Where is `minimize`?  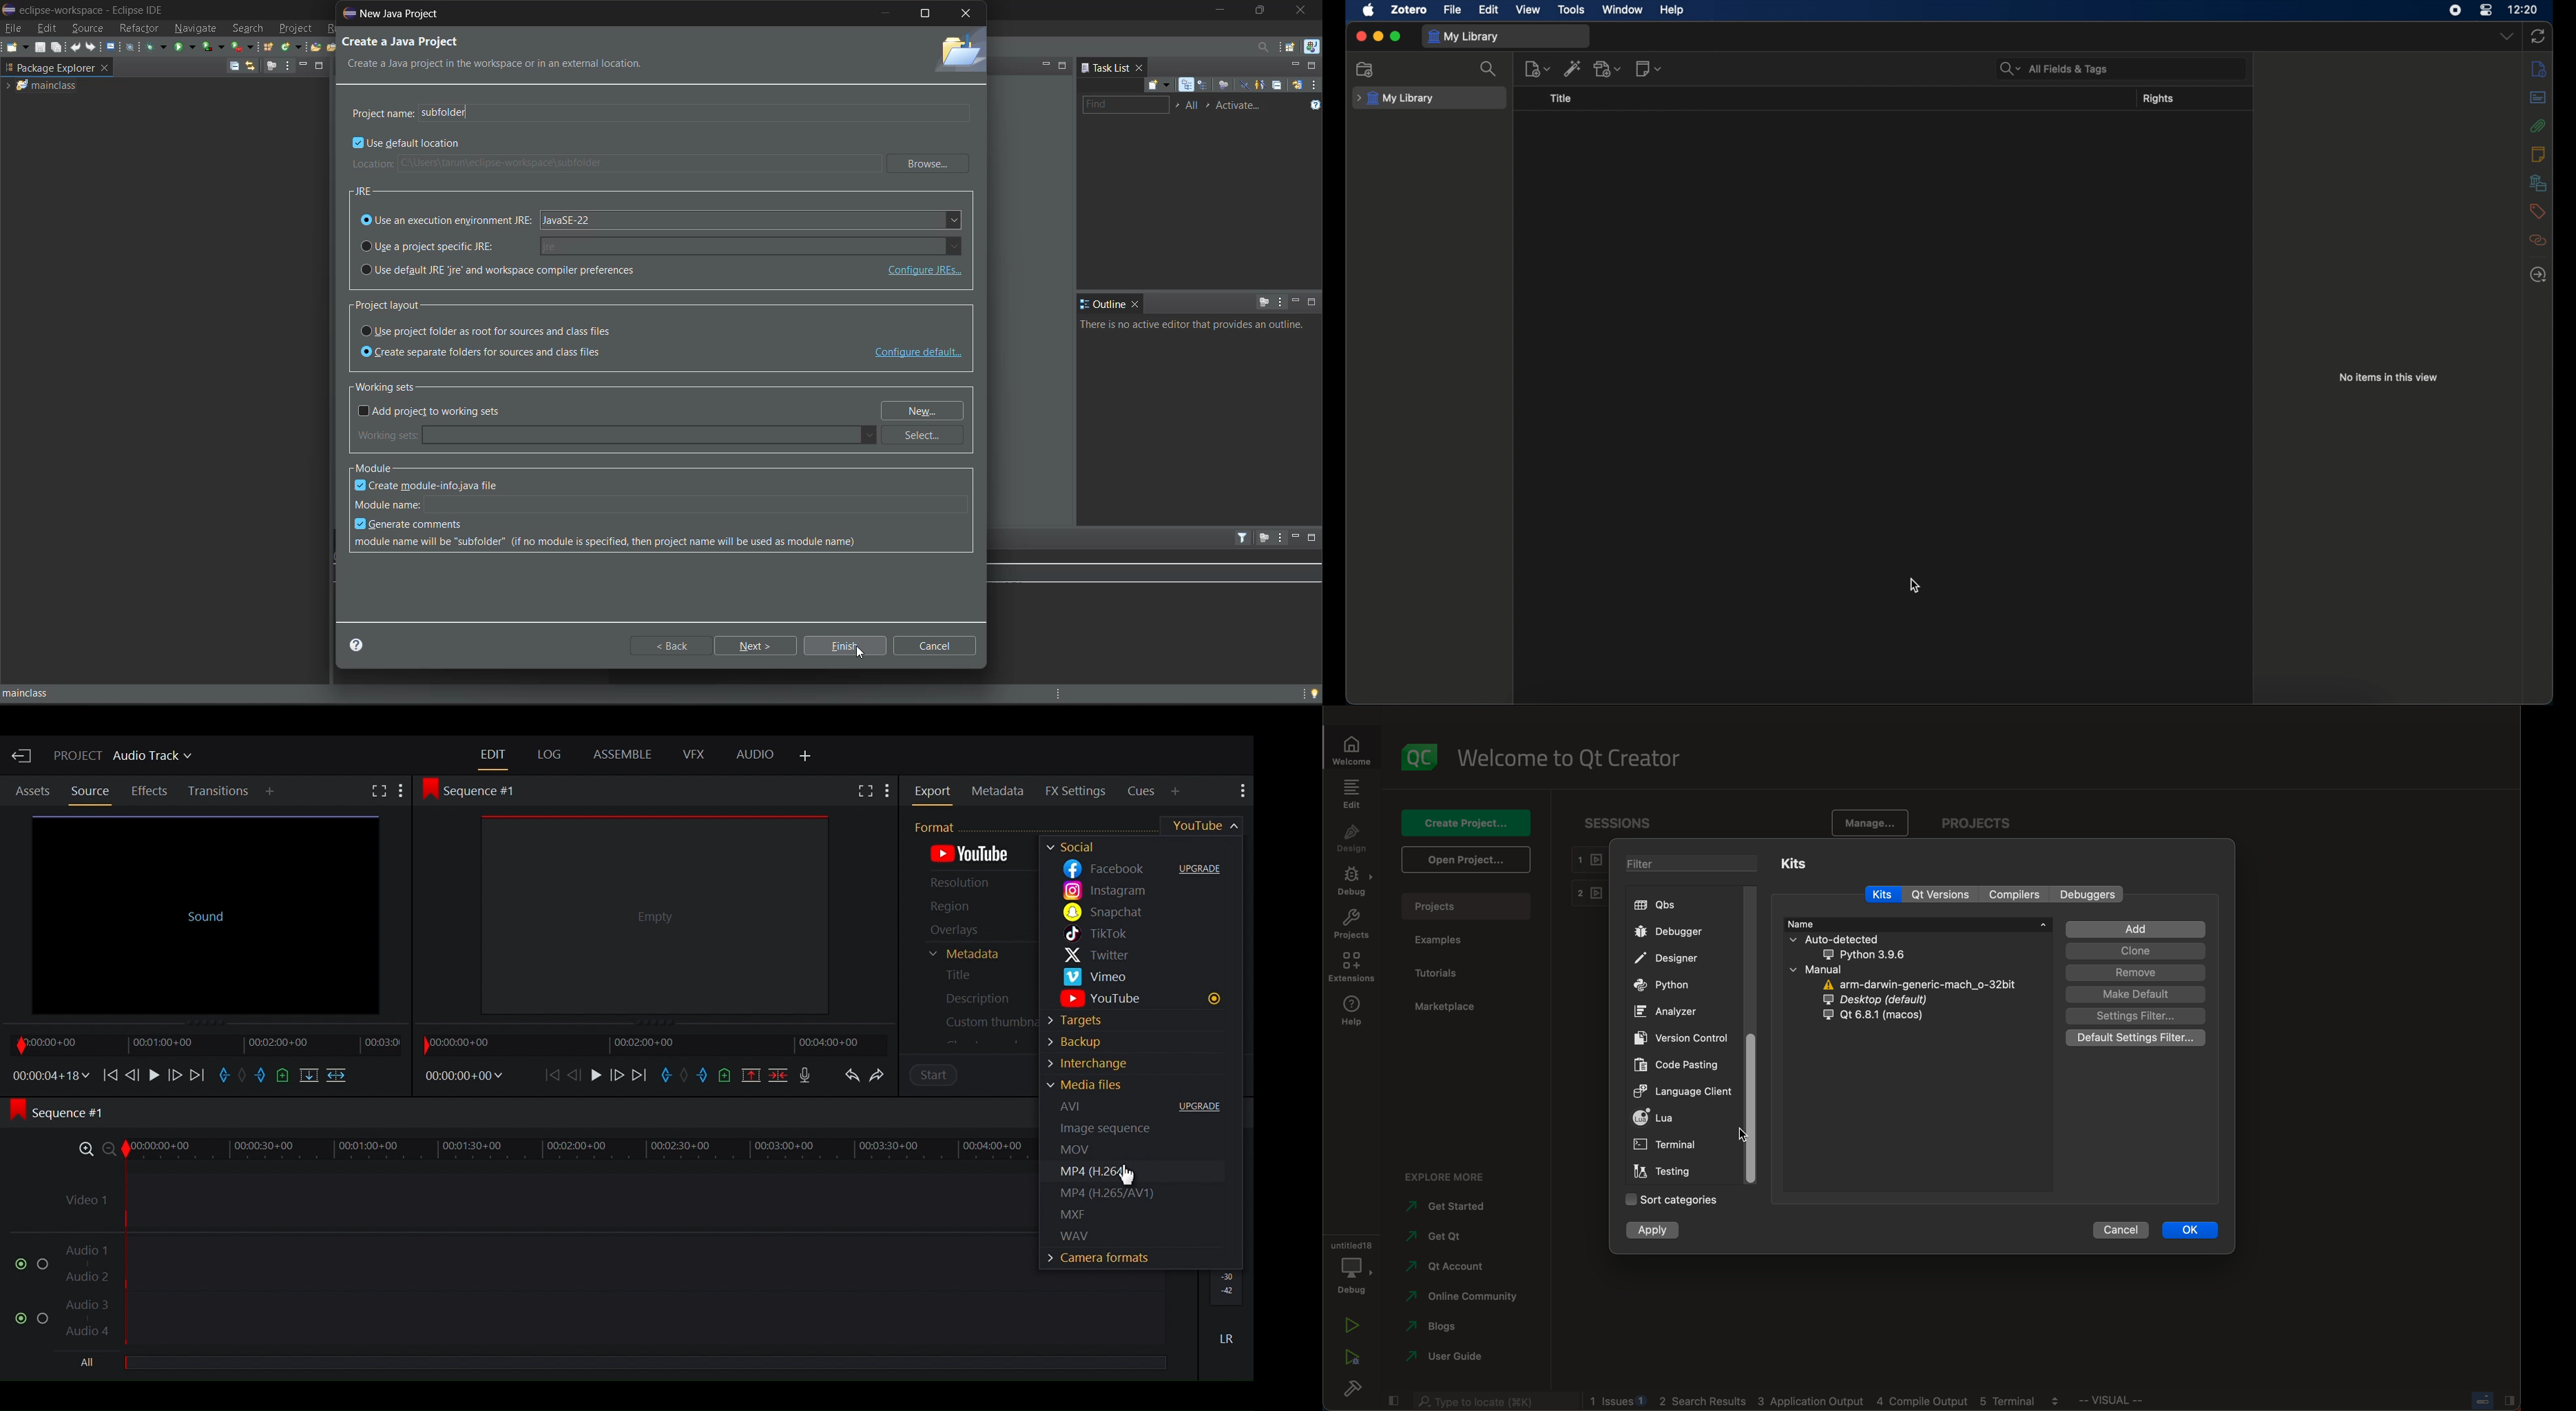 minimize is located at coordinates (1295, 302).